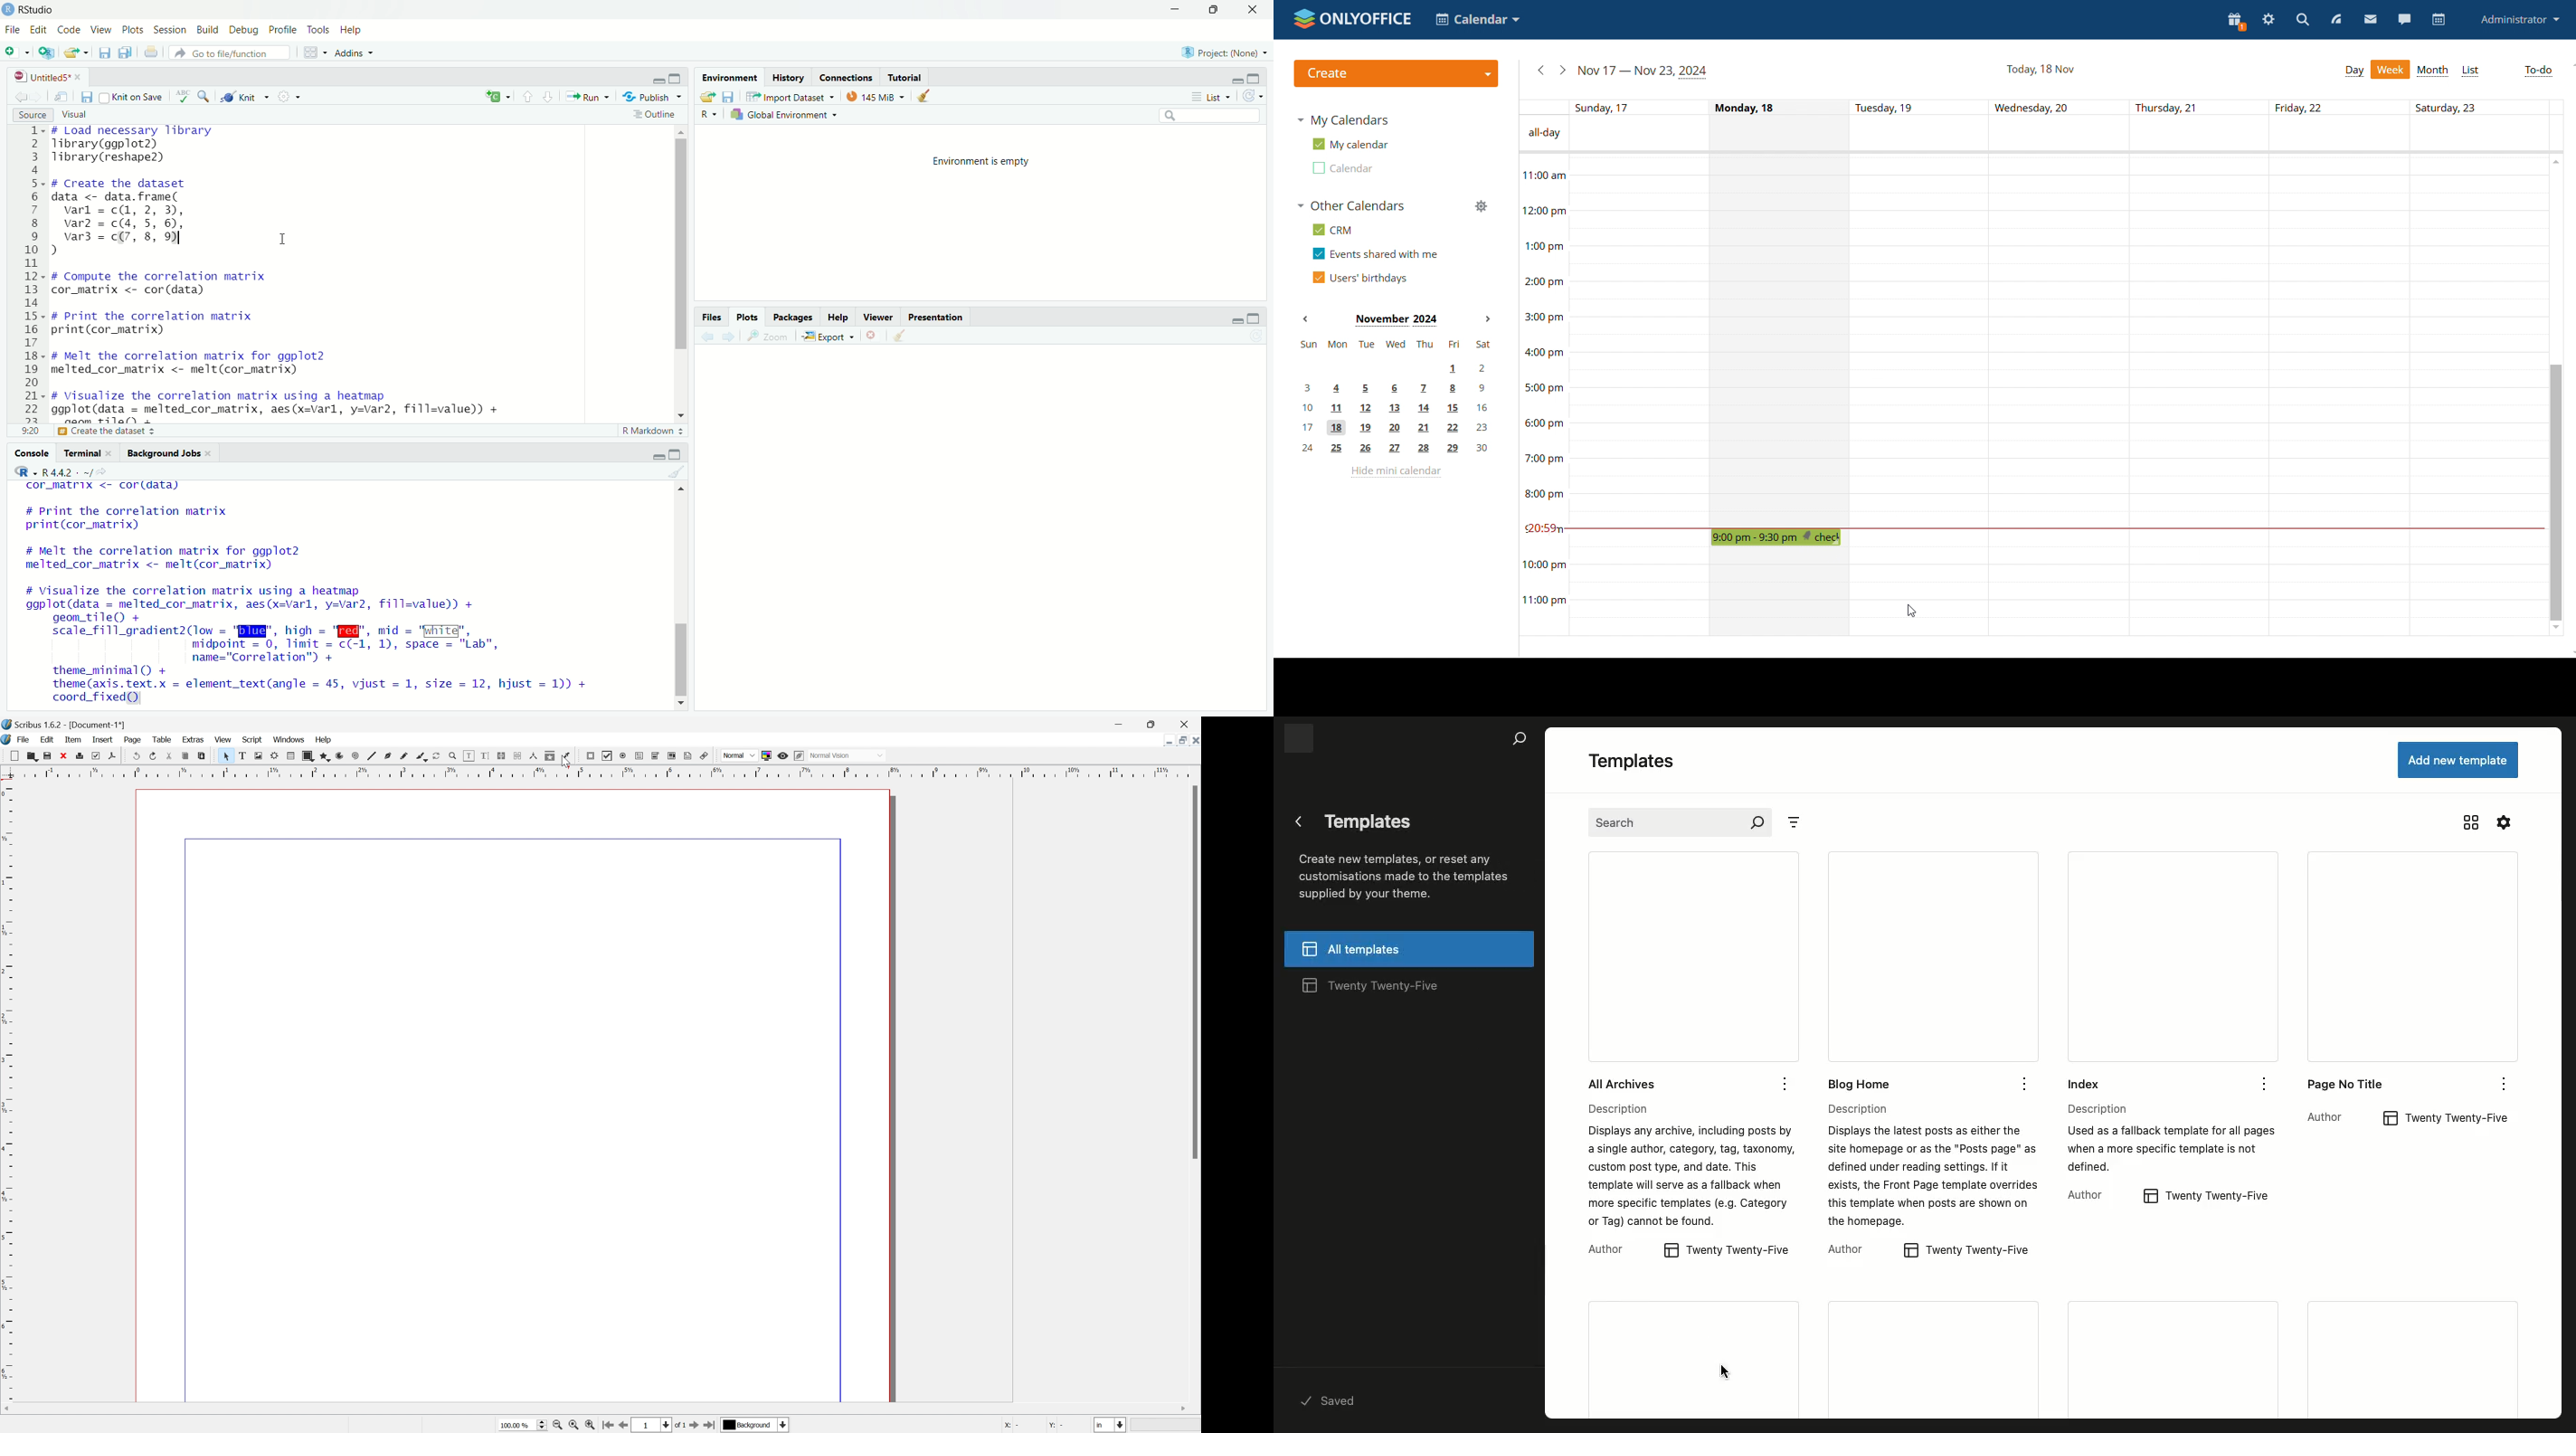 This screenshot has height=1456, width=2576. I want to click on script, so click(253, 739).